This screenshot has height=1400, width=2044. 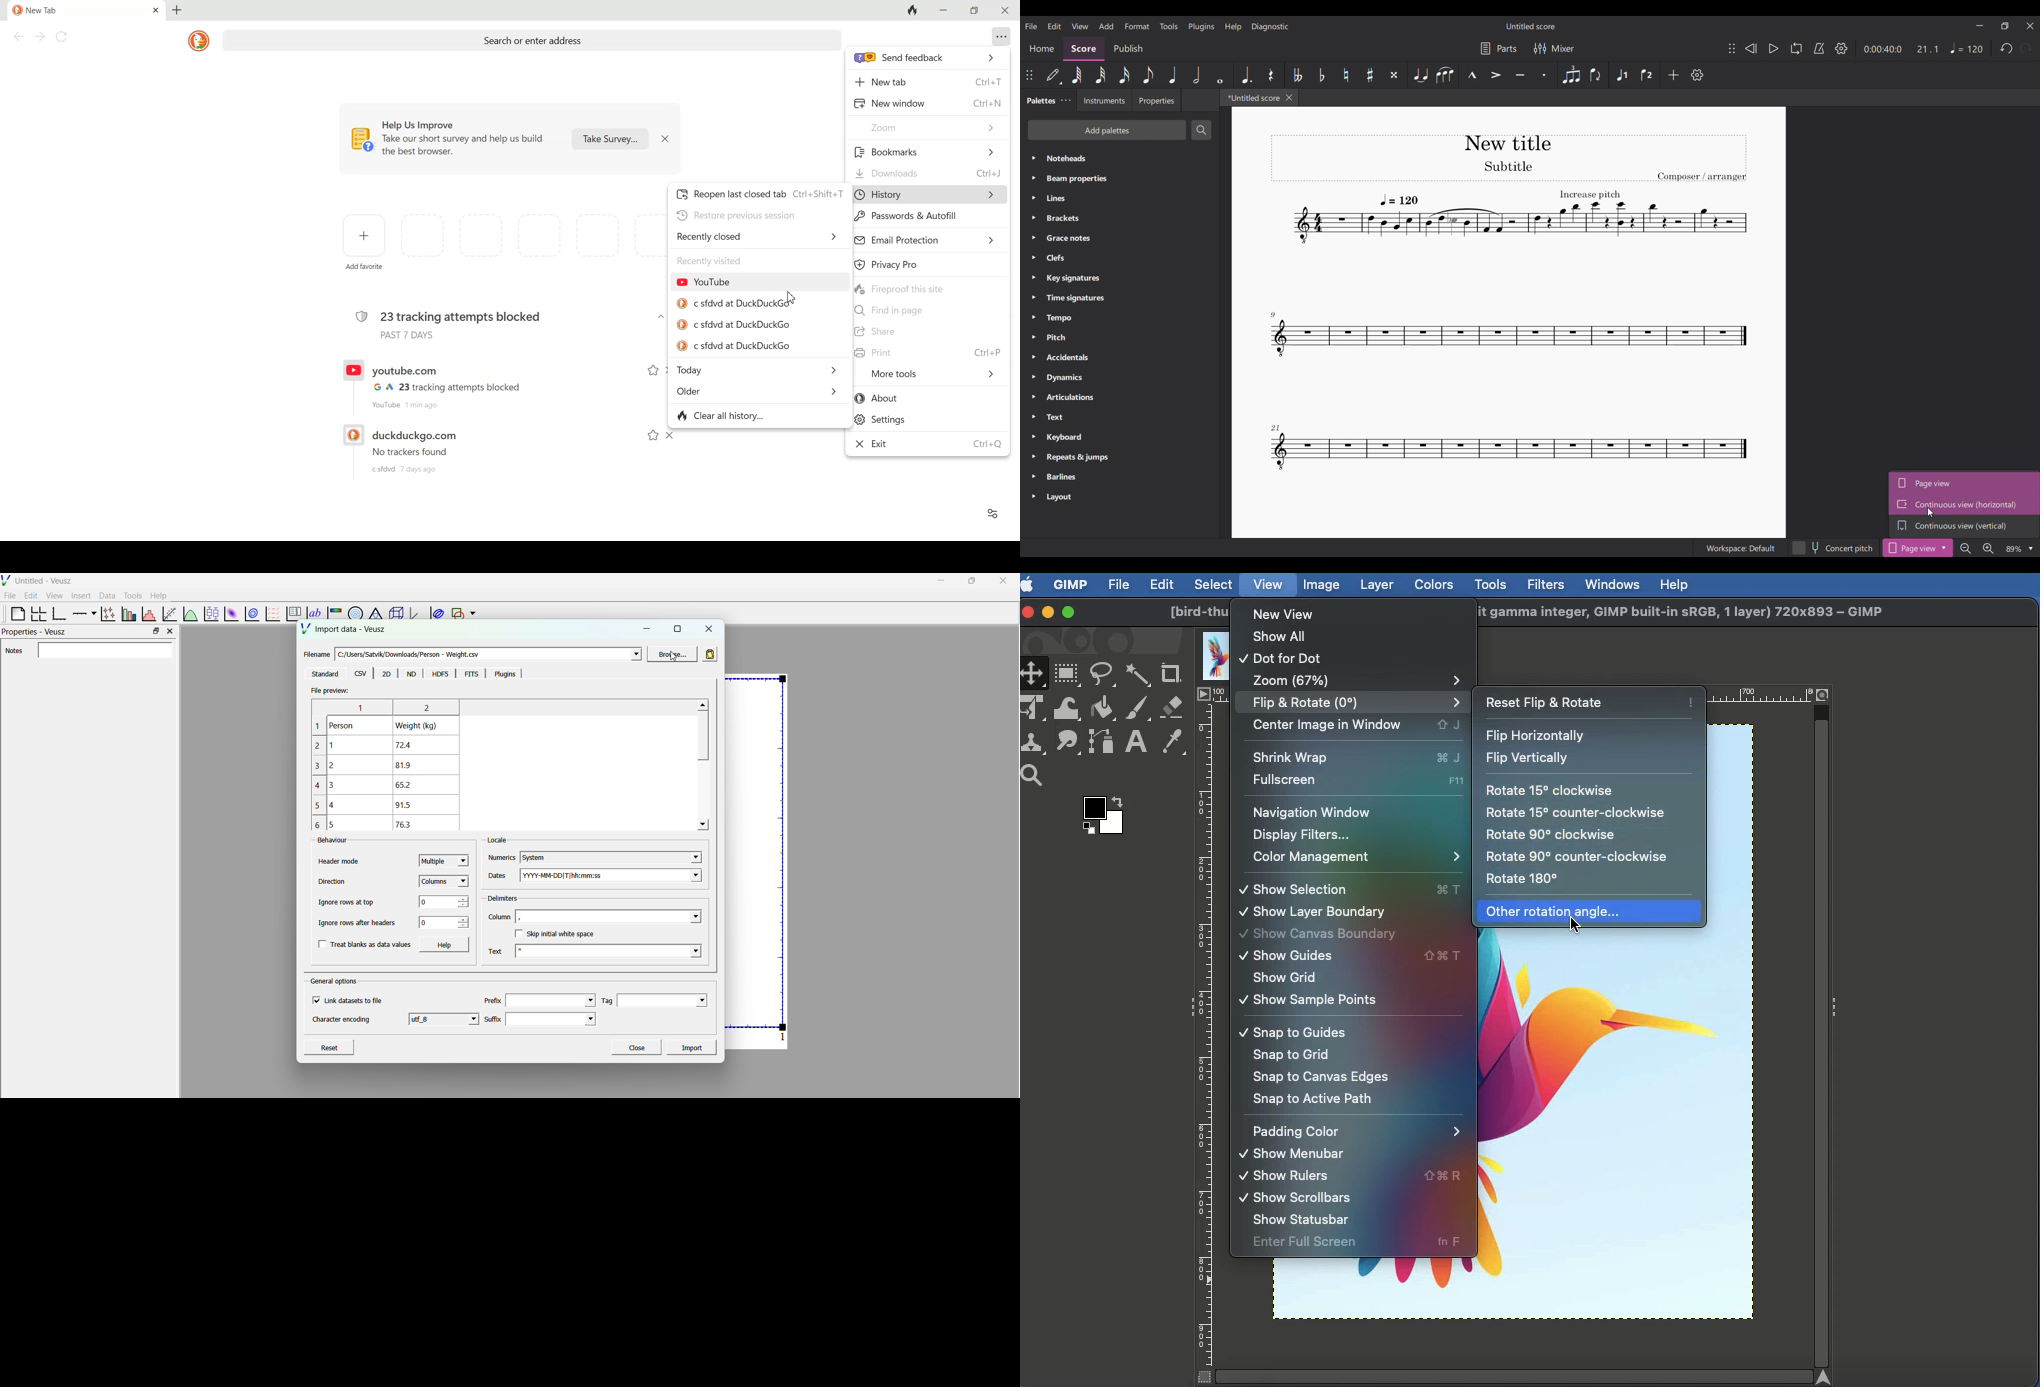 What do you see at coordinates (1698, 75) in the screenshot?
I see `Setting` at bounding box center [1698, 75].